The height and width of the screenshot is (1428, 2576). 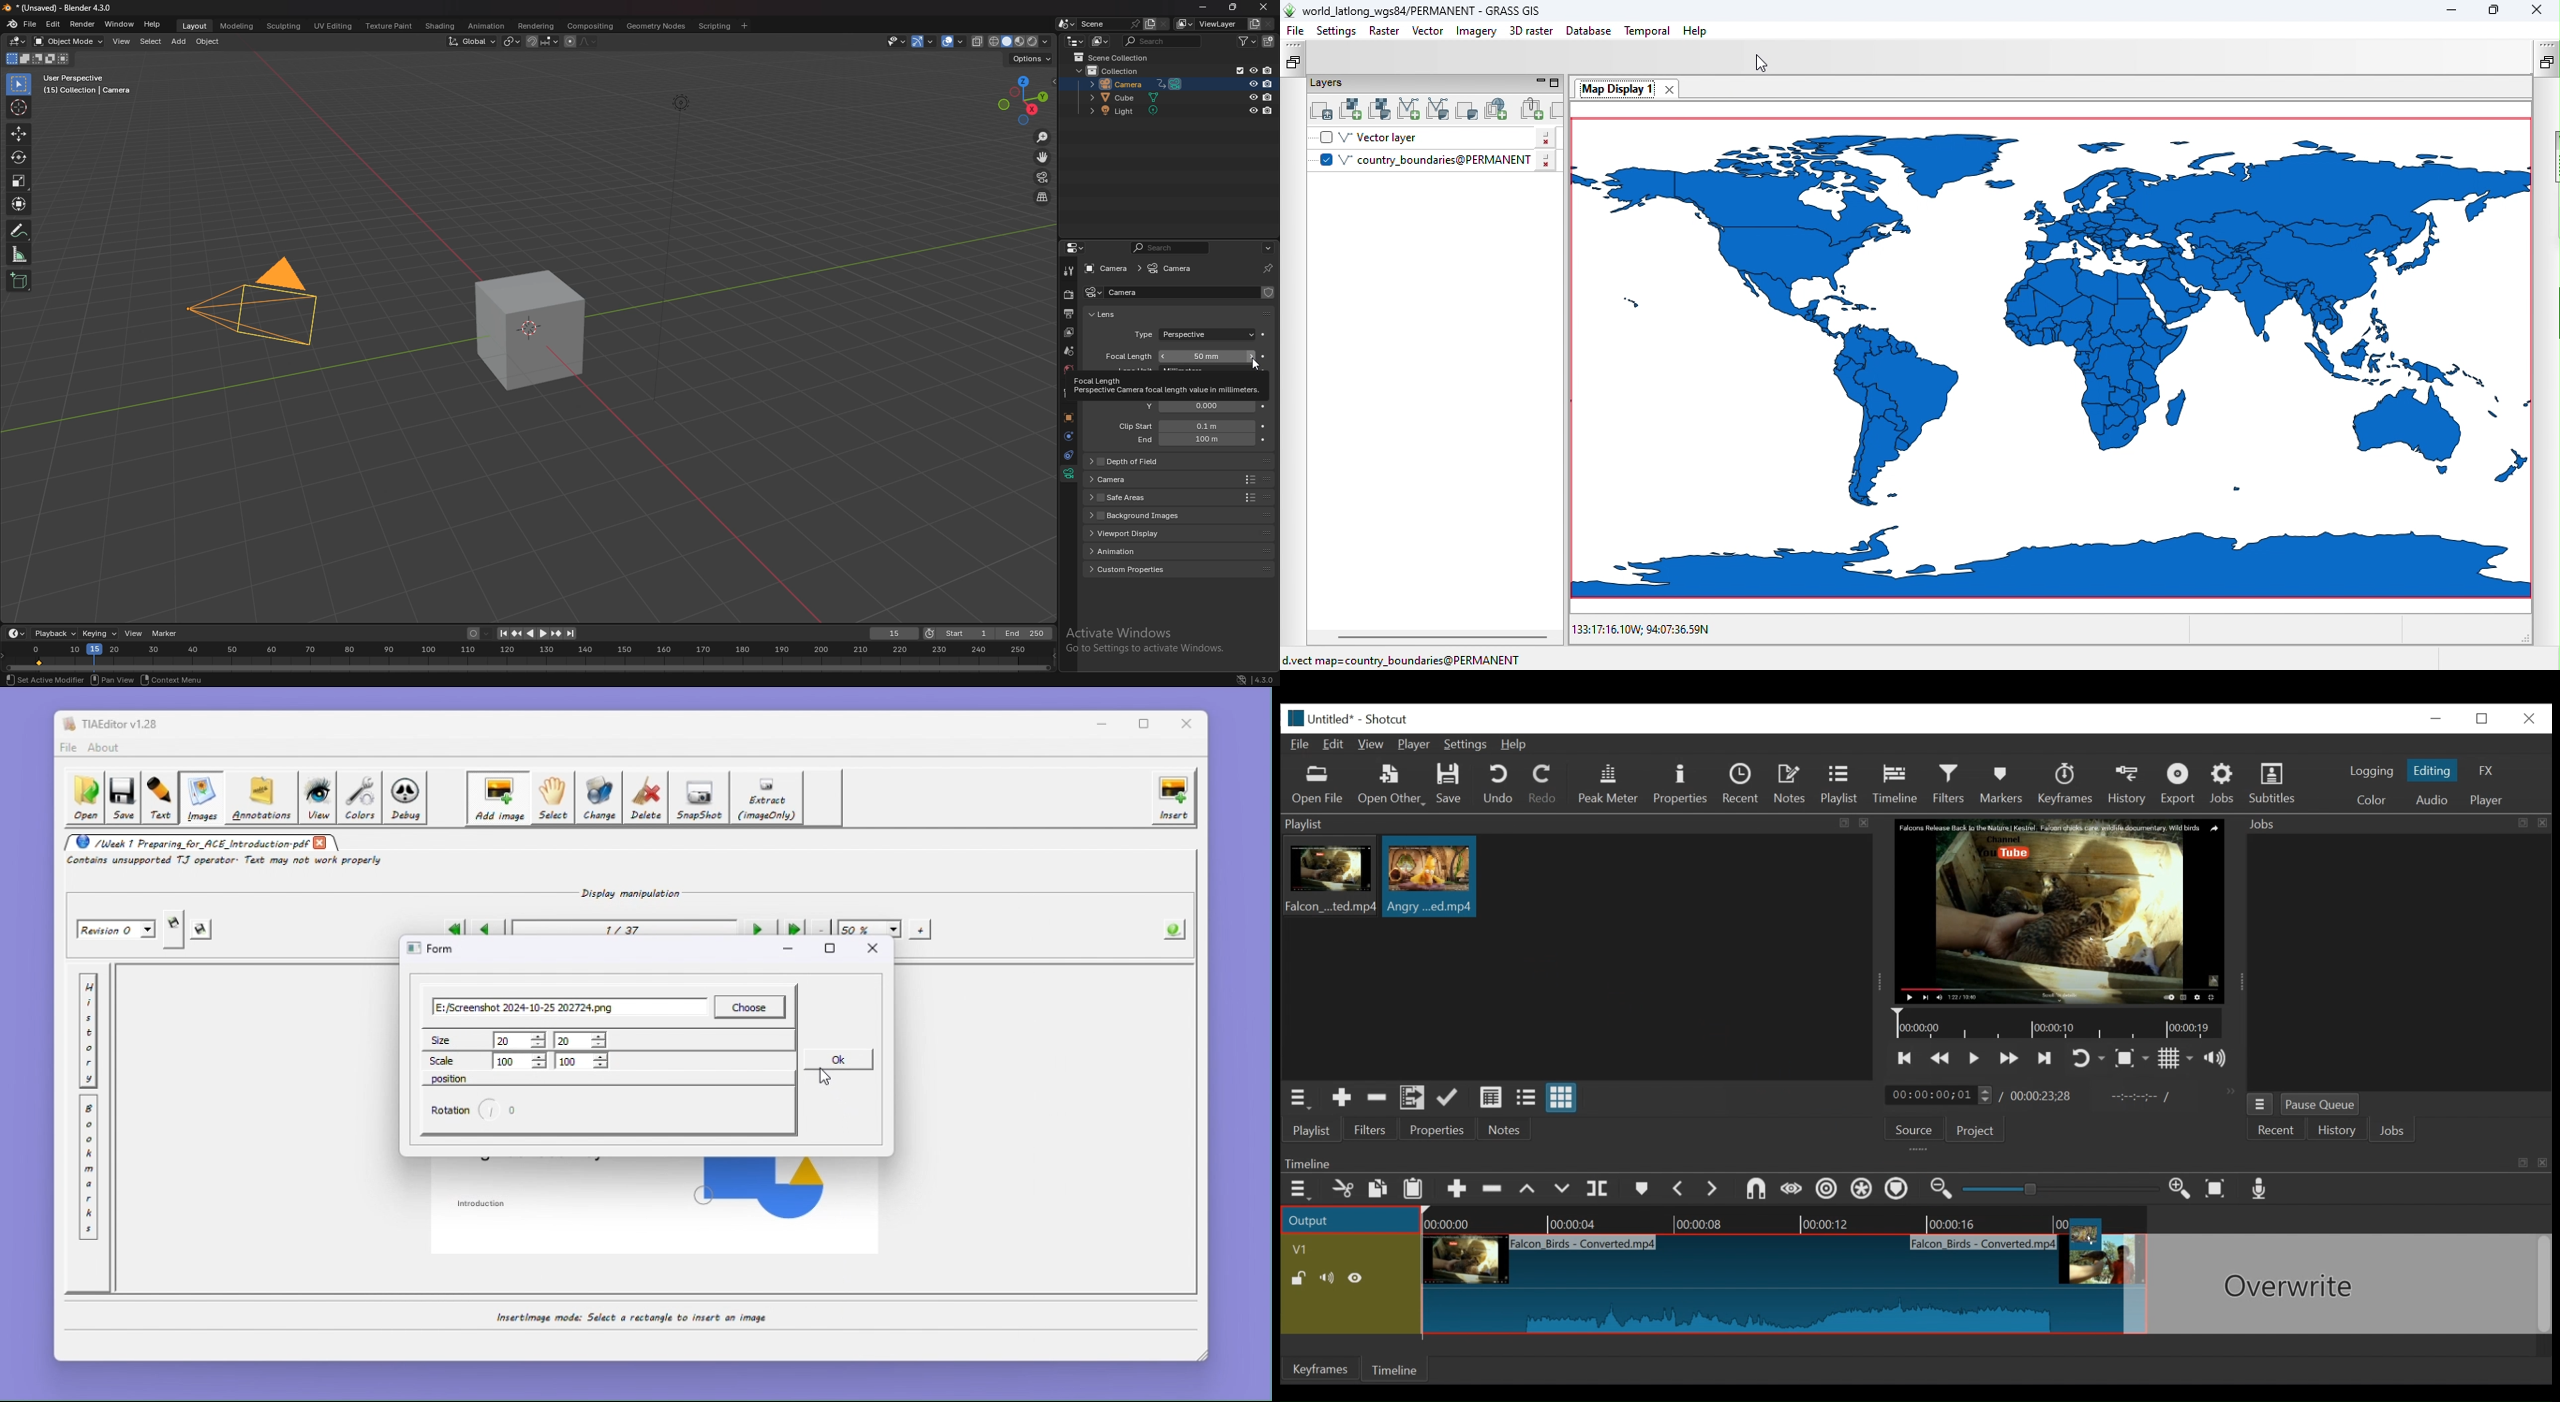 I want to click on Timeline Panel, so click(x=1914, y=1163).